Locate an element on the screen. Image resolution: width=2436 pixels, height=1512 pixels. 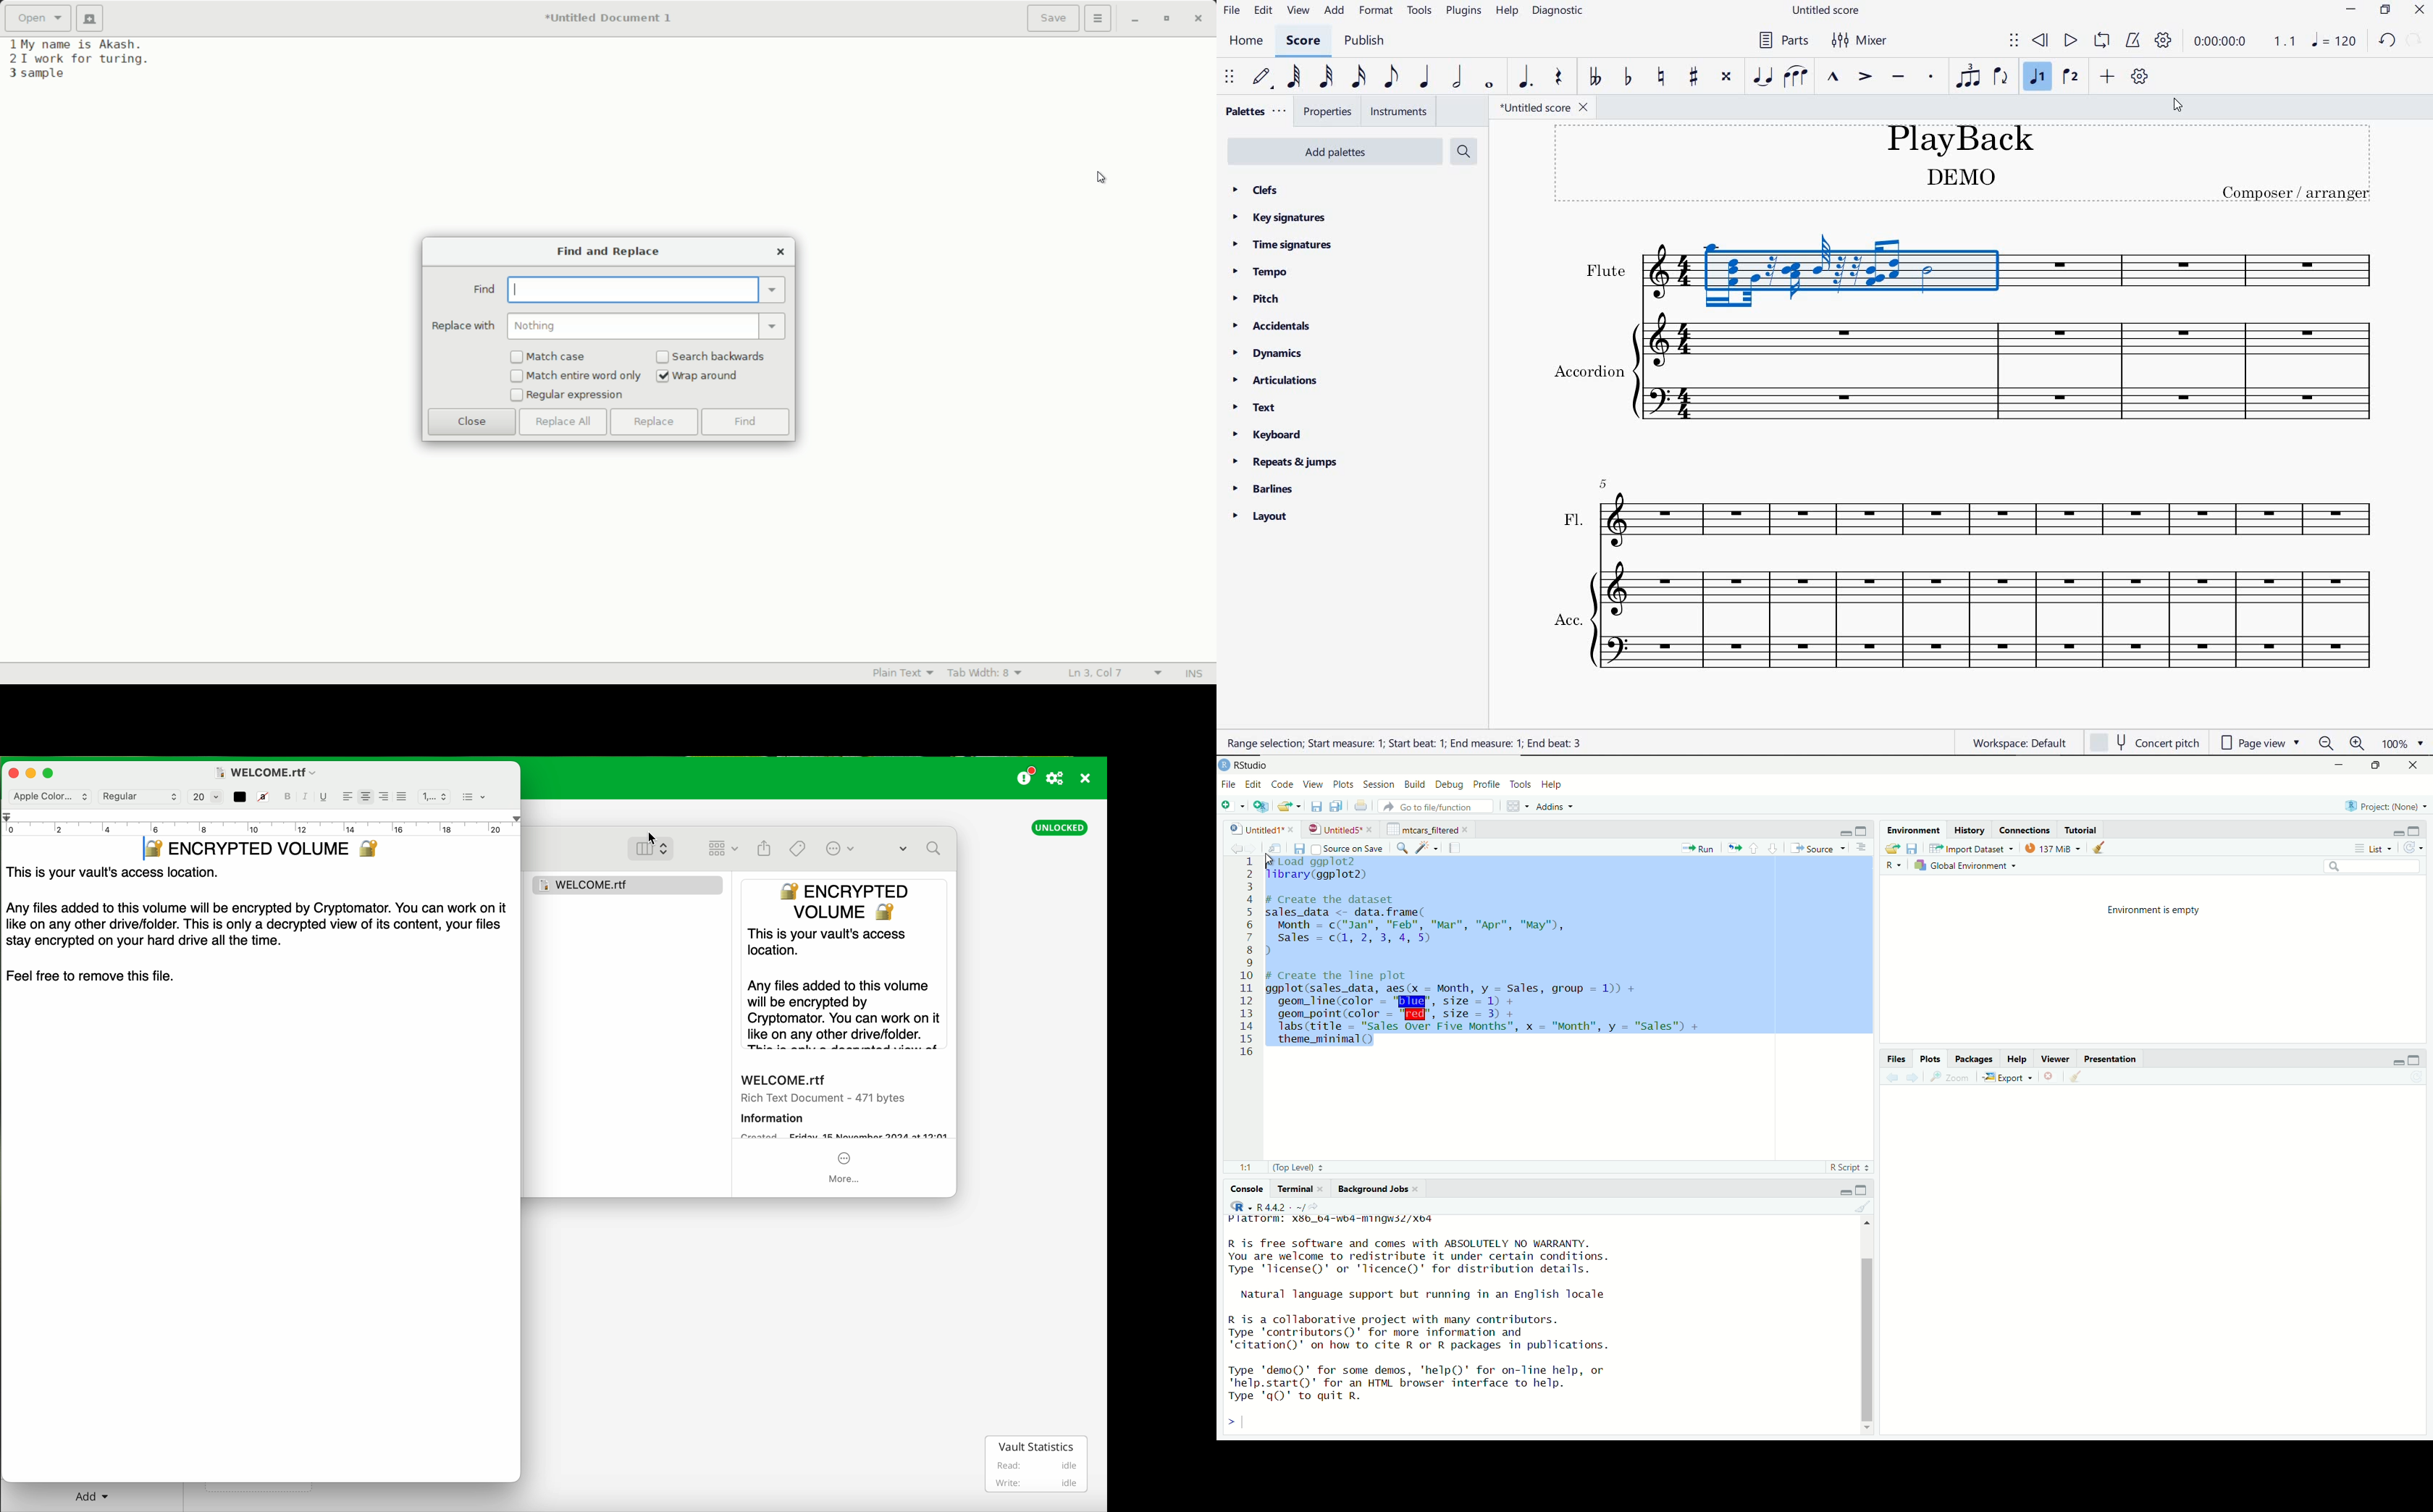
close is located at coordinates (472, 421).